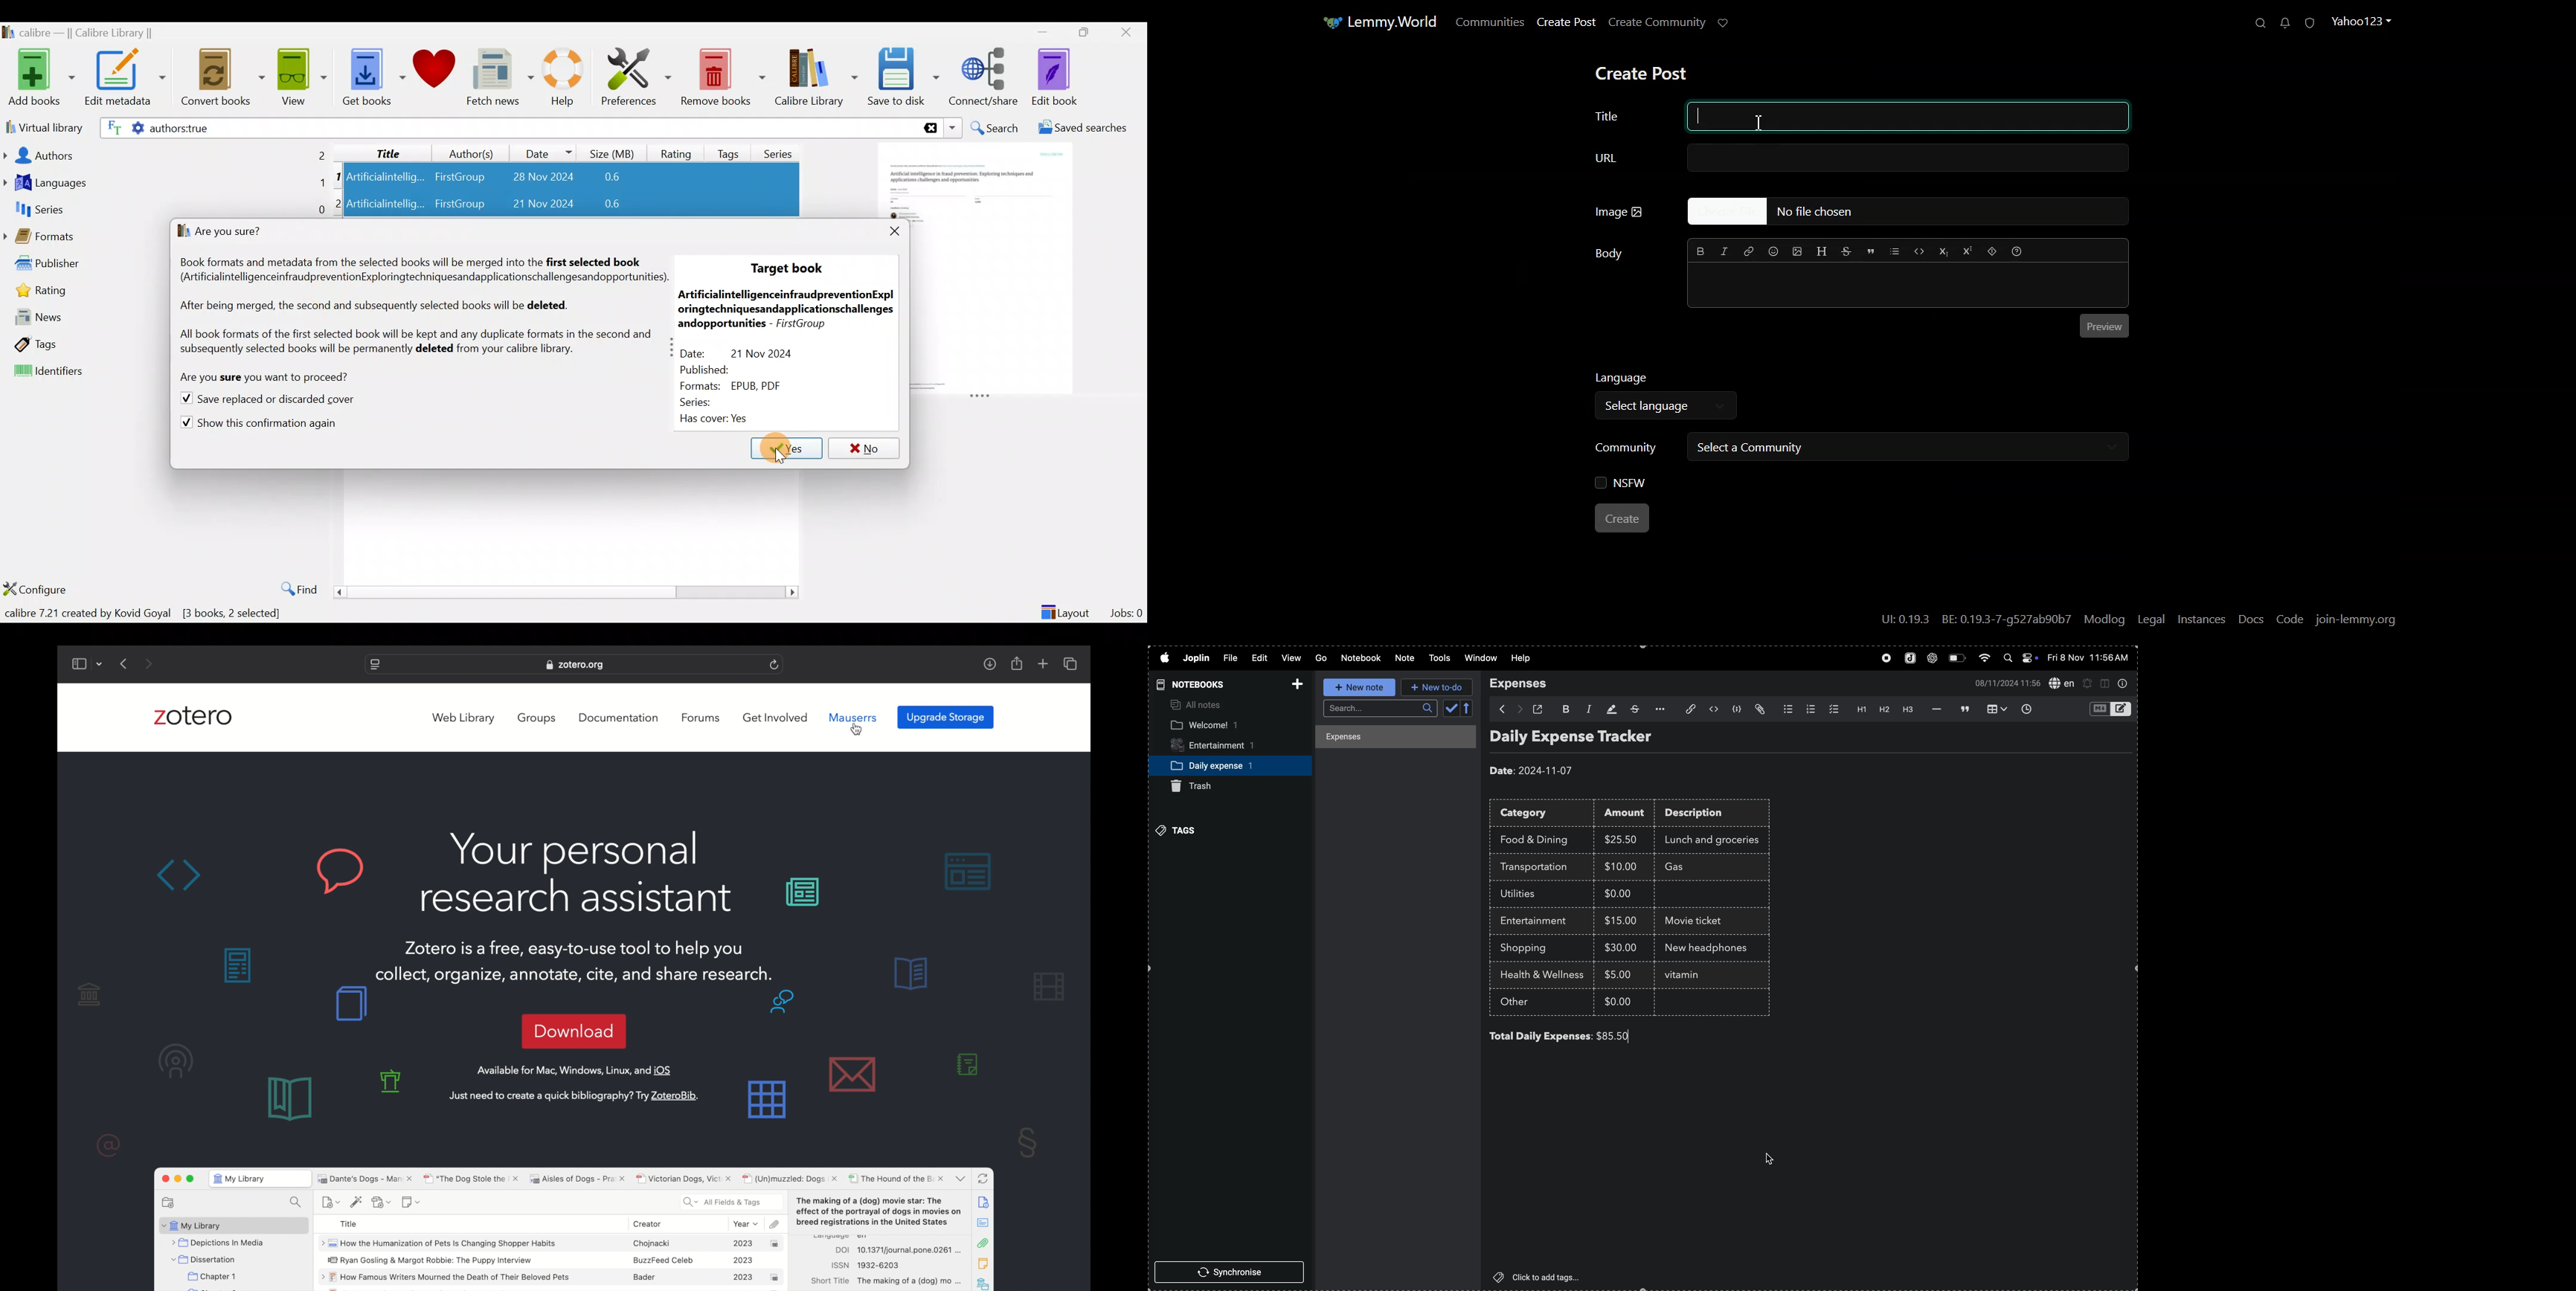 This screenshot has height=1316, width=2576. Describe the element at coordinates (864, 446) in the screenshot. I see `No` at that location.